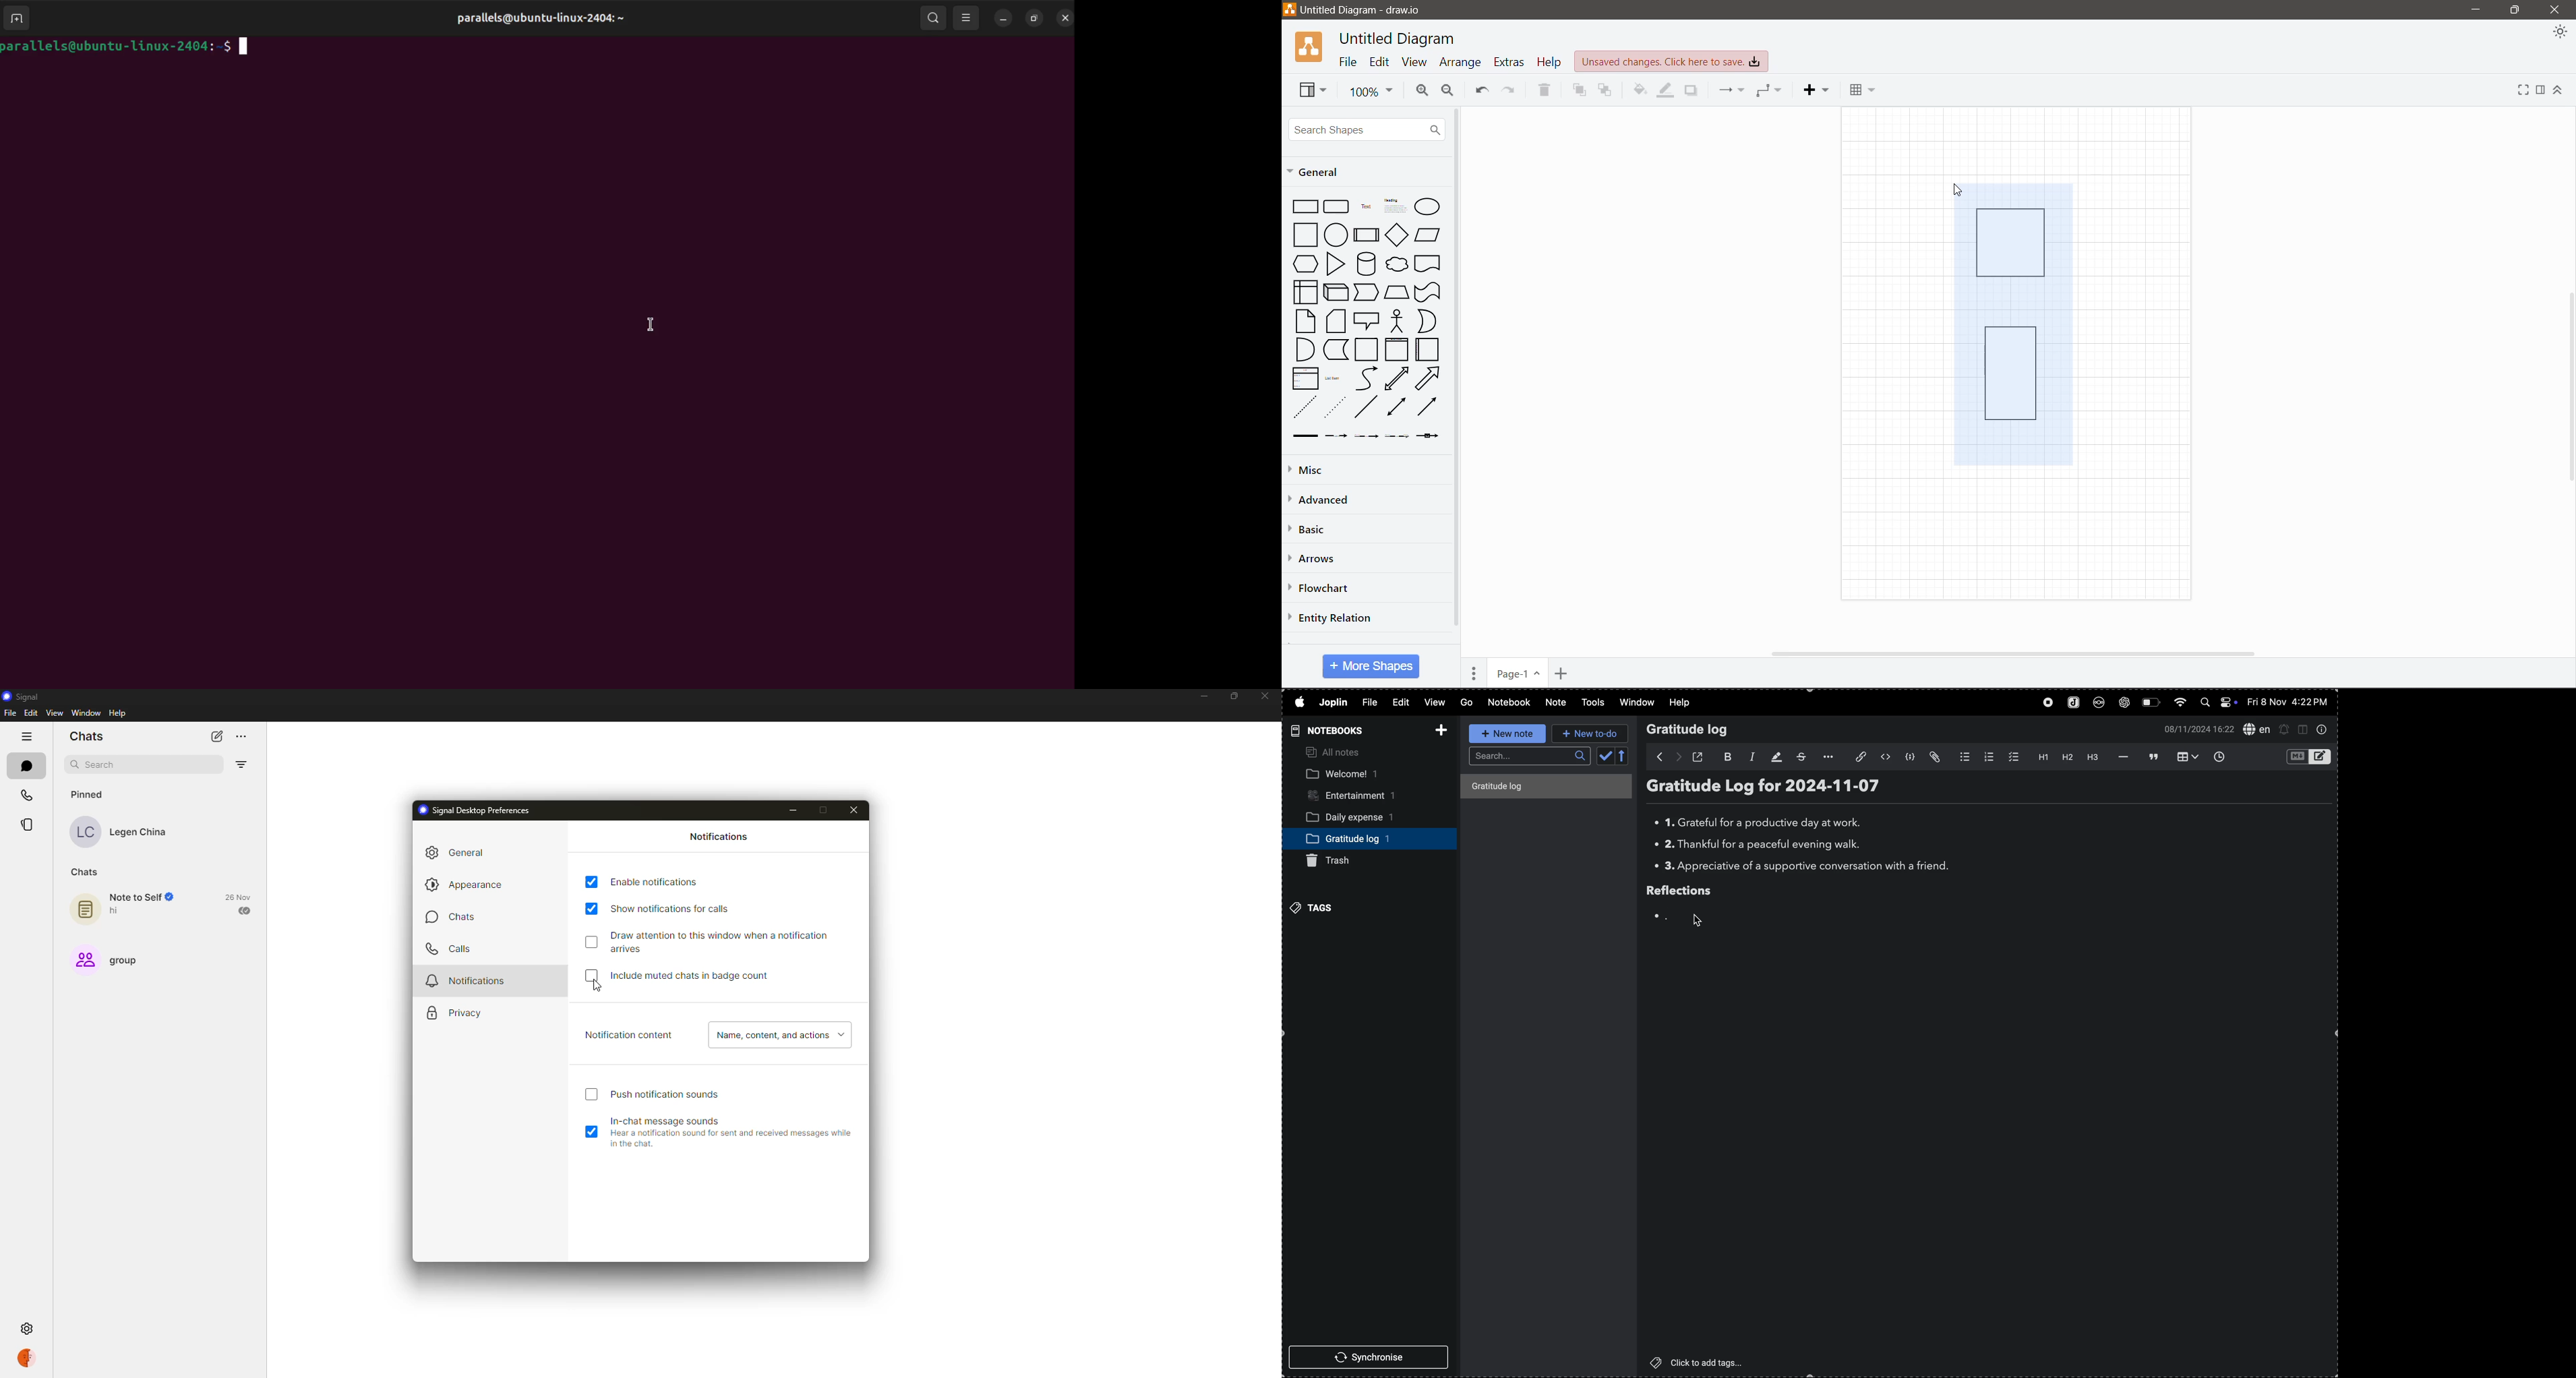  Describe the element at coordinates (1449, 92) in the screenshot. I see `Zoom Out` at that location.